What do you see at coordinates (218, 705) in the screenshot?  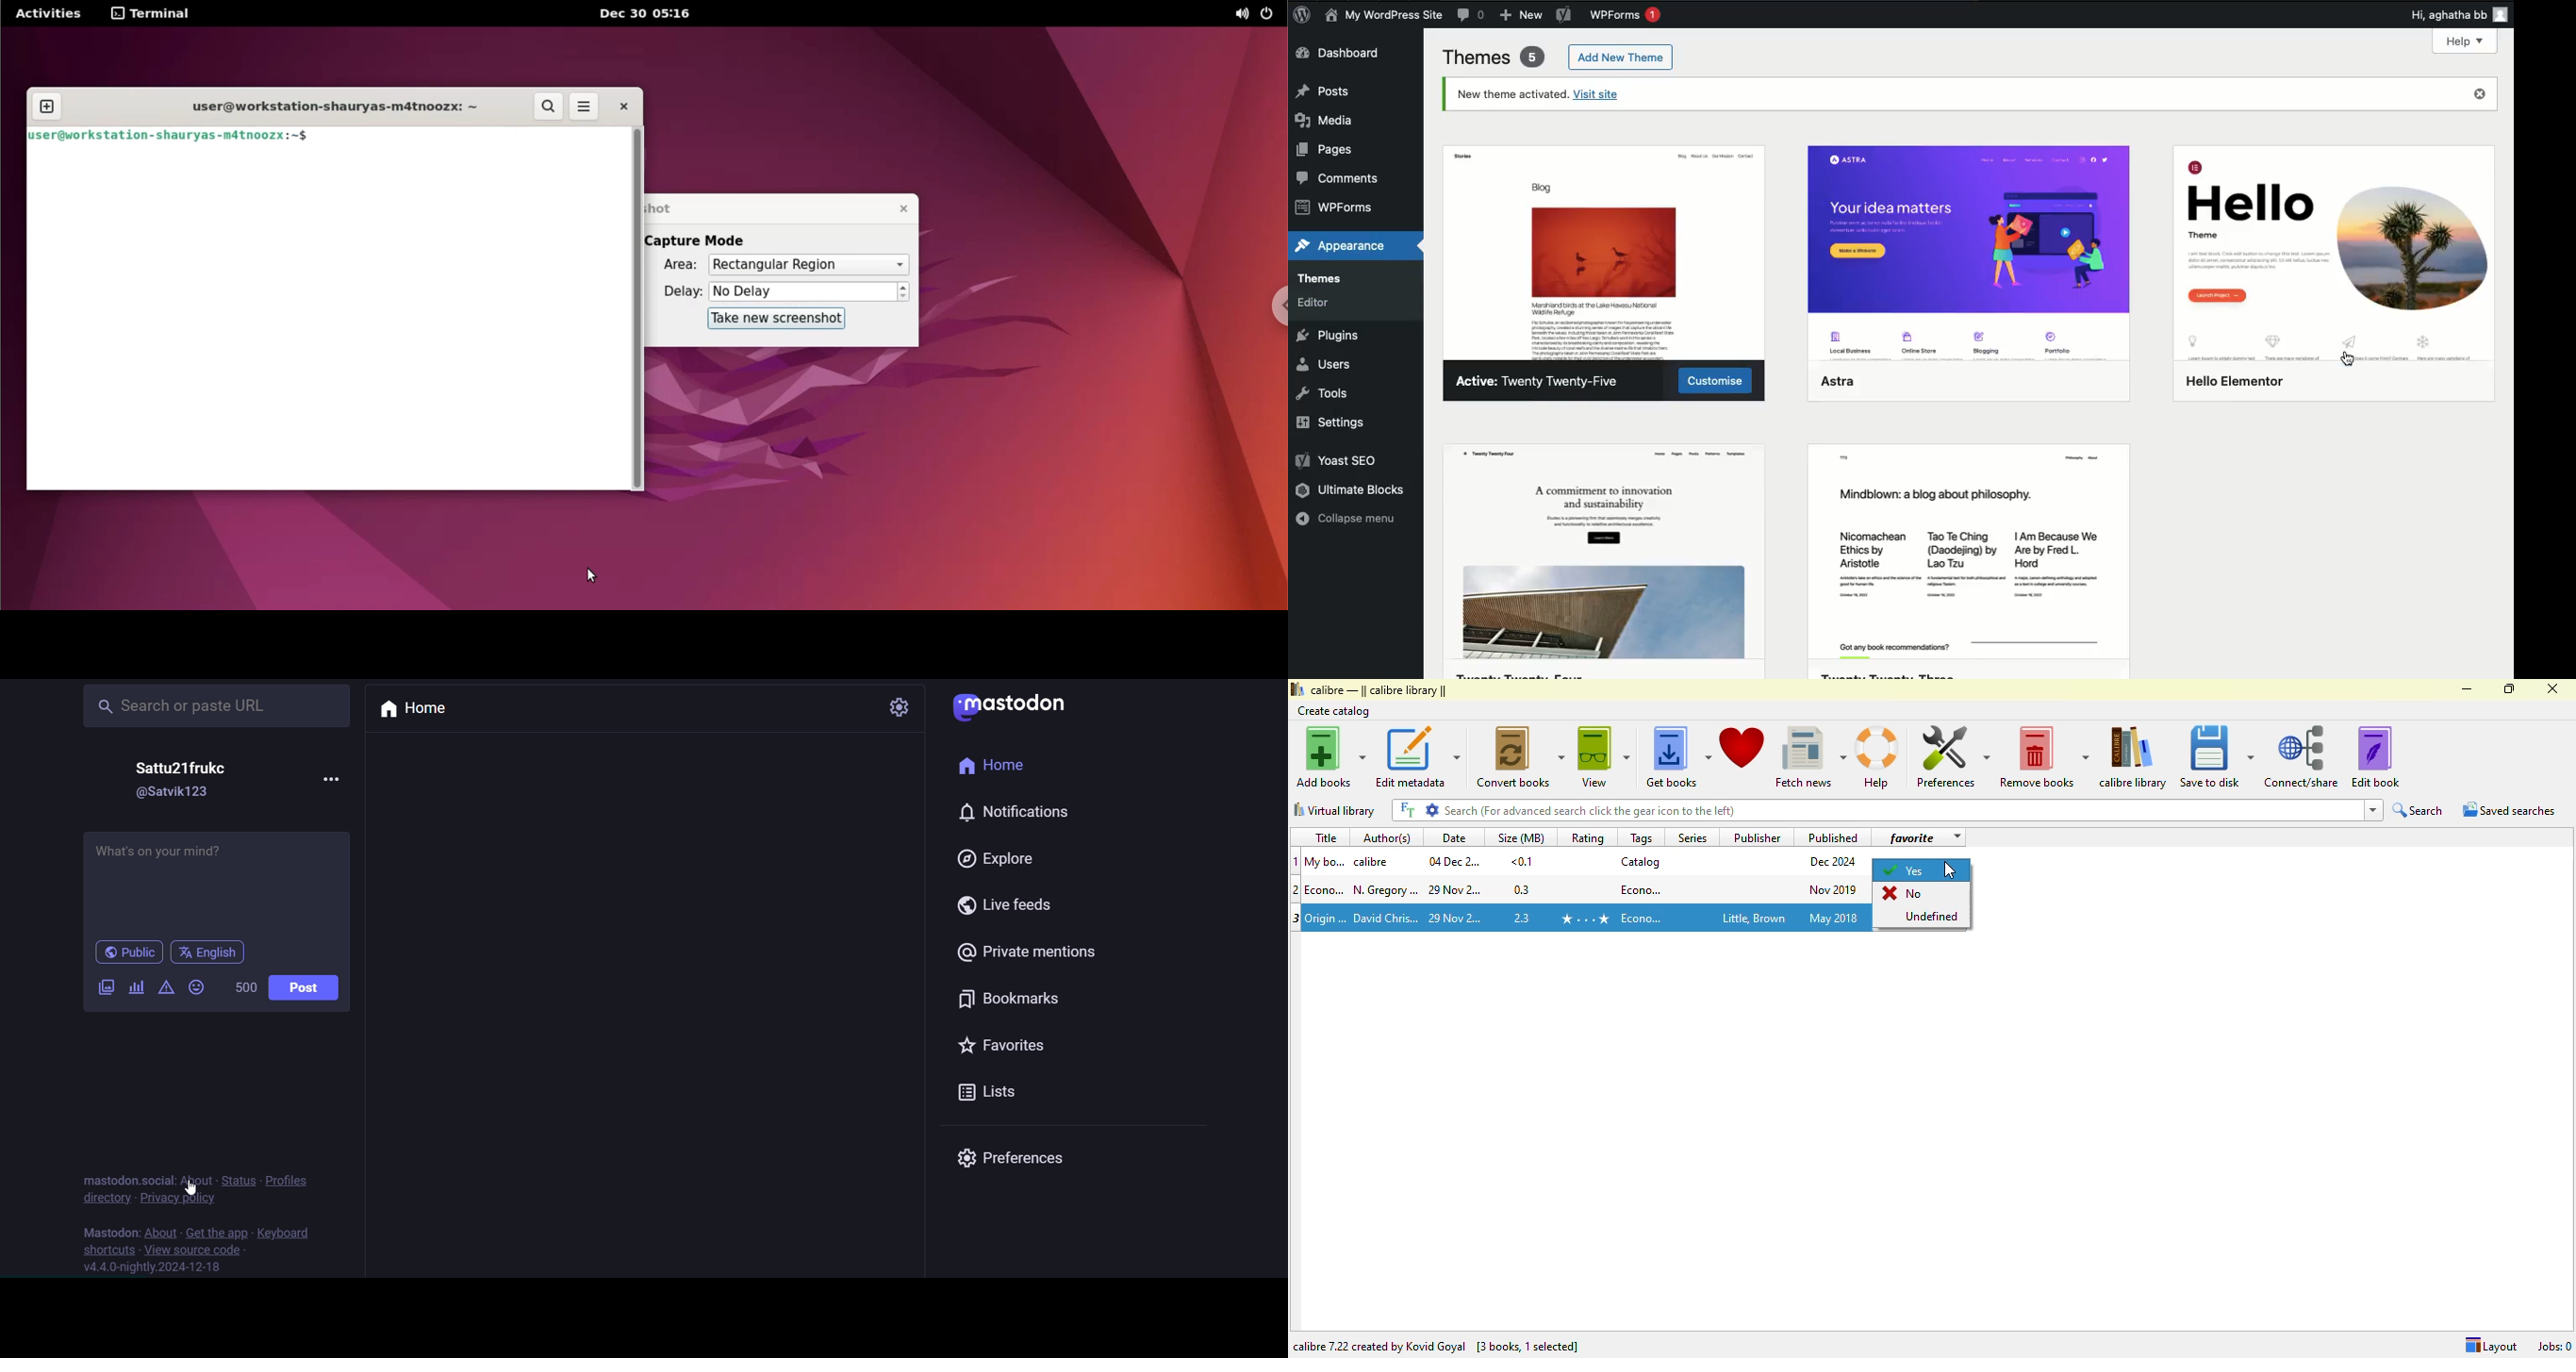 I see `search` at bounding box center [218, 705].